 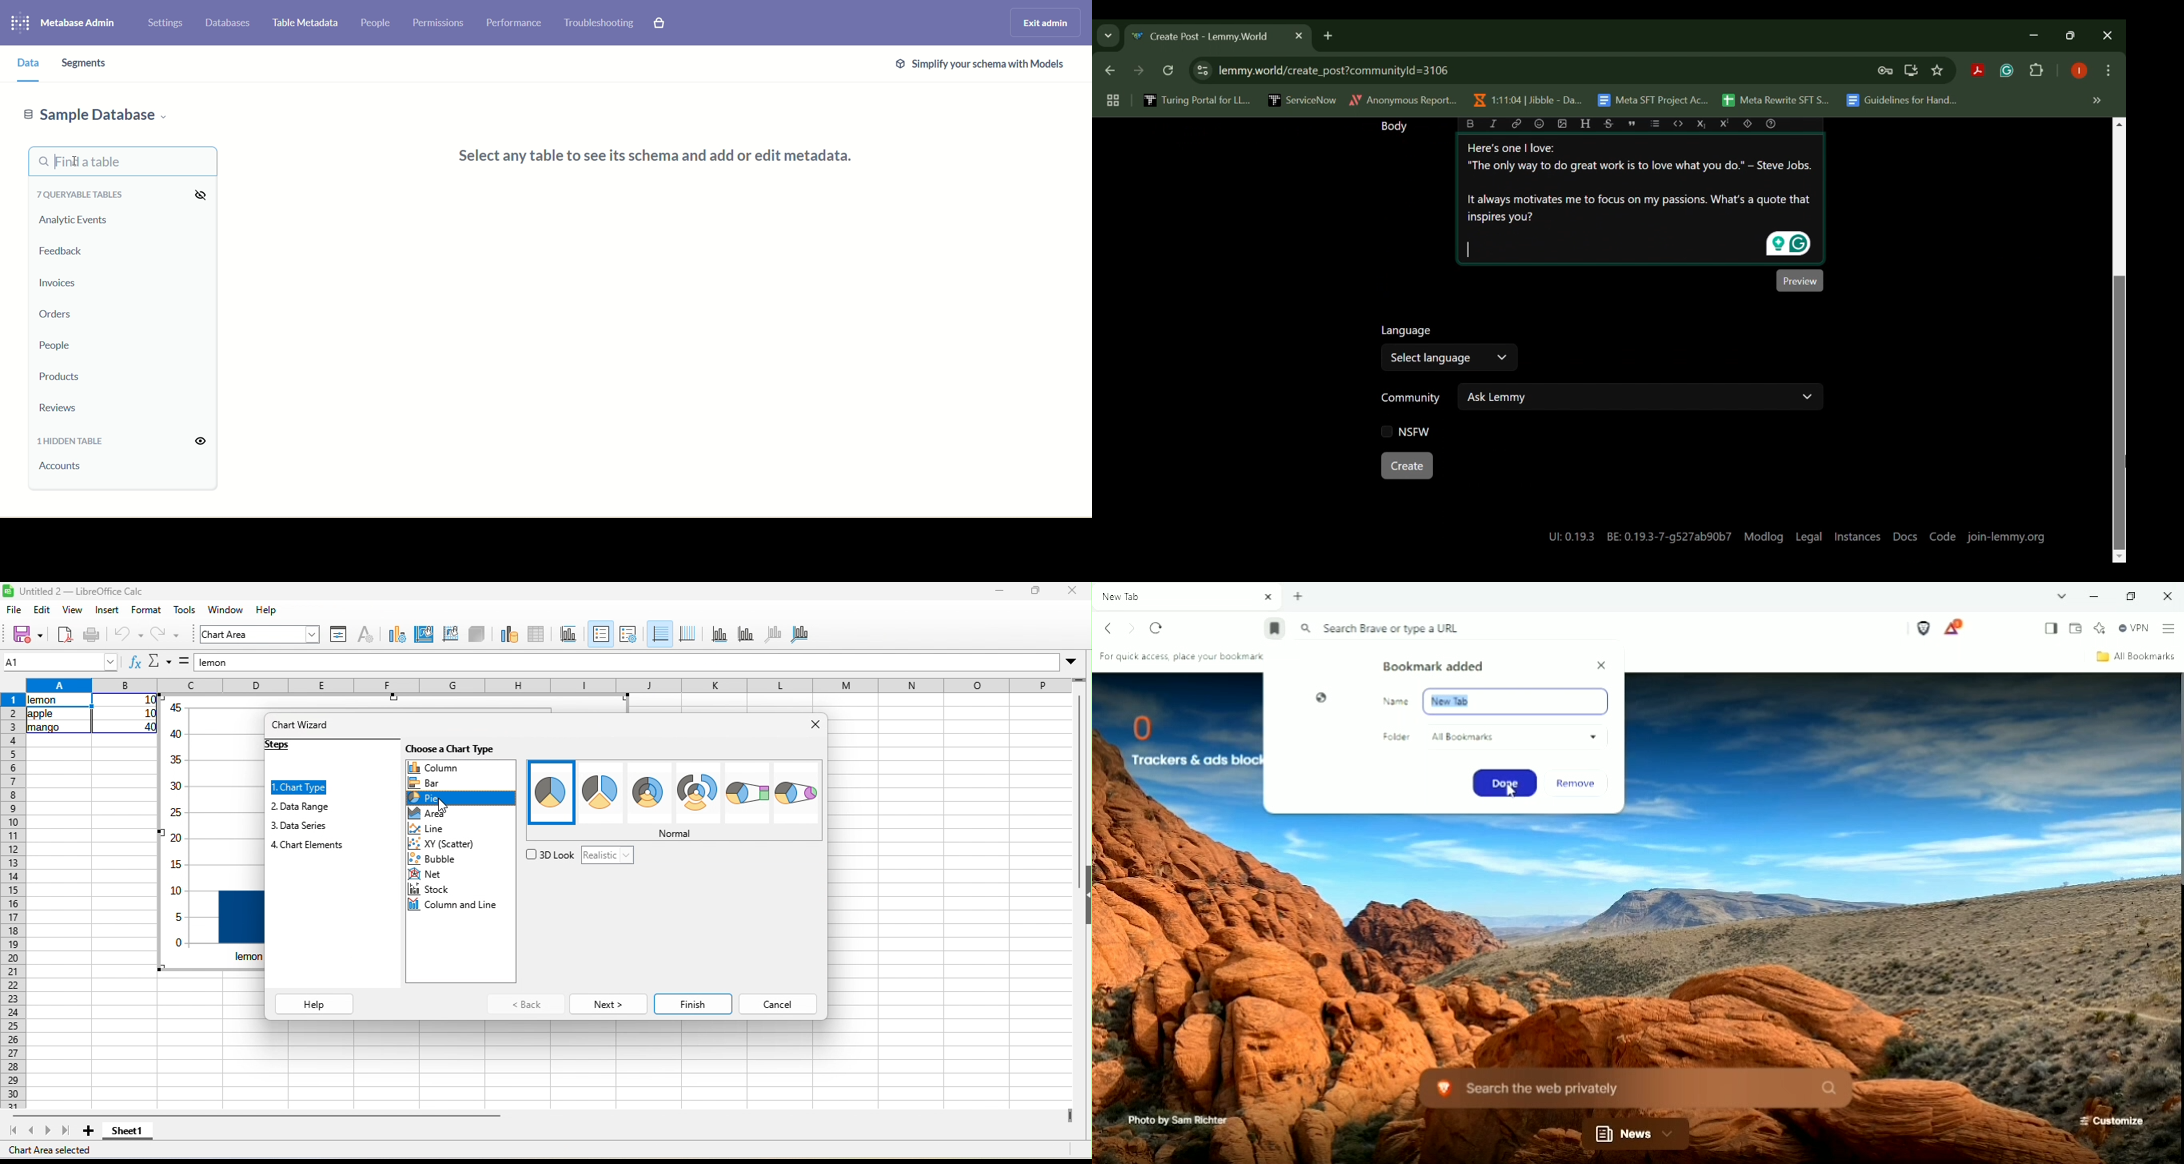 What do you see at coordinates (552, 794) in the screenshot?
I see `pie chart` at bounding box center [552, 794].